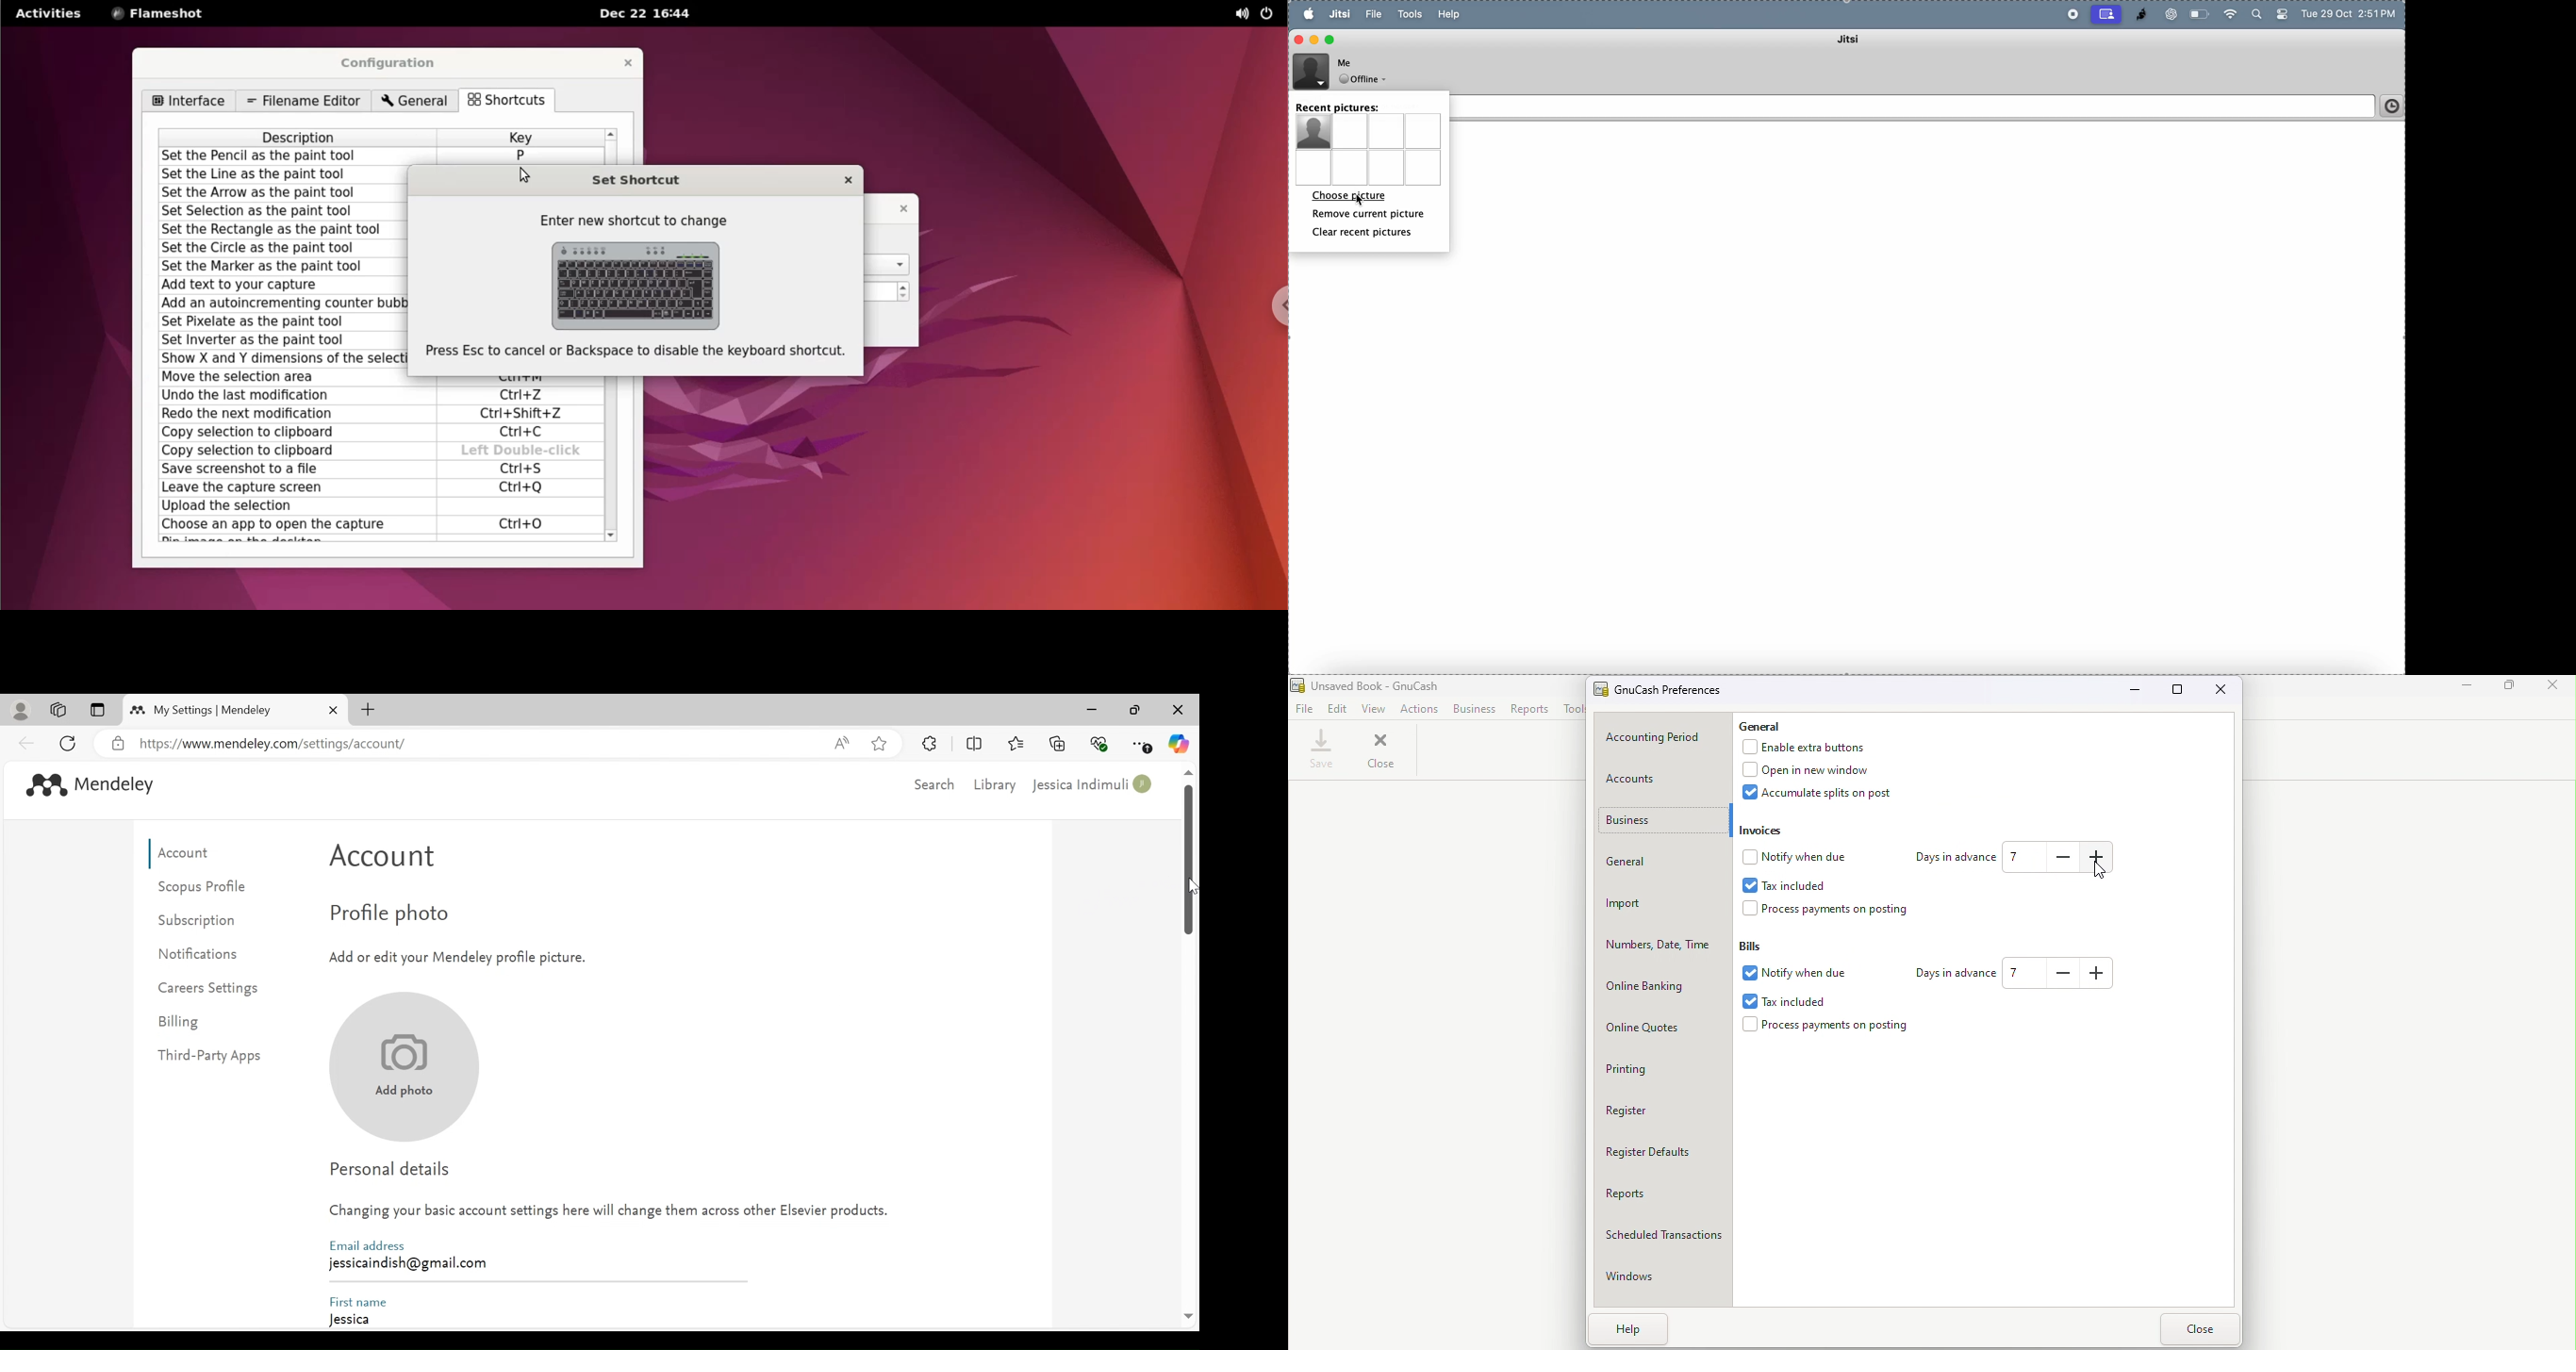  What do you see at coordinates (879, 743) in the screenshot?
I see `Add this page to Favorites` at bounding box center [879, 743].